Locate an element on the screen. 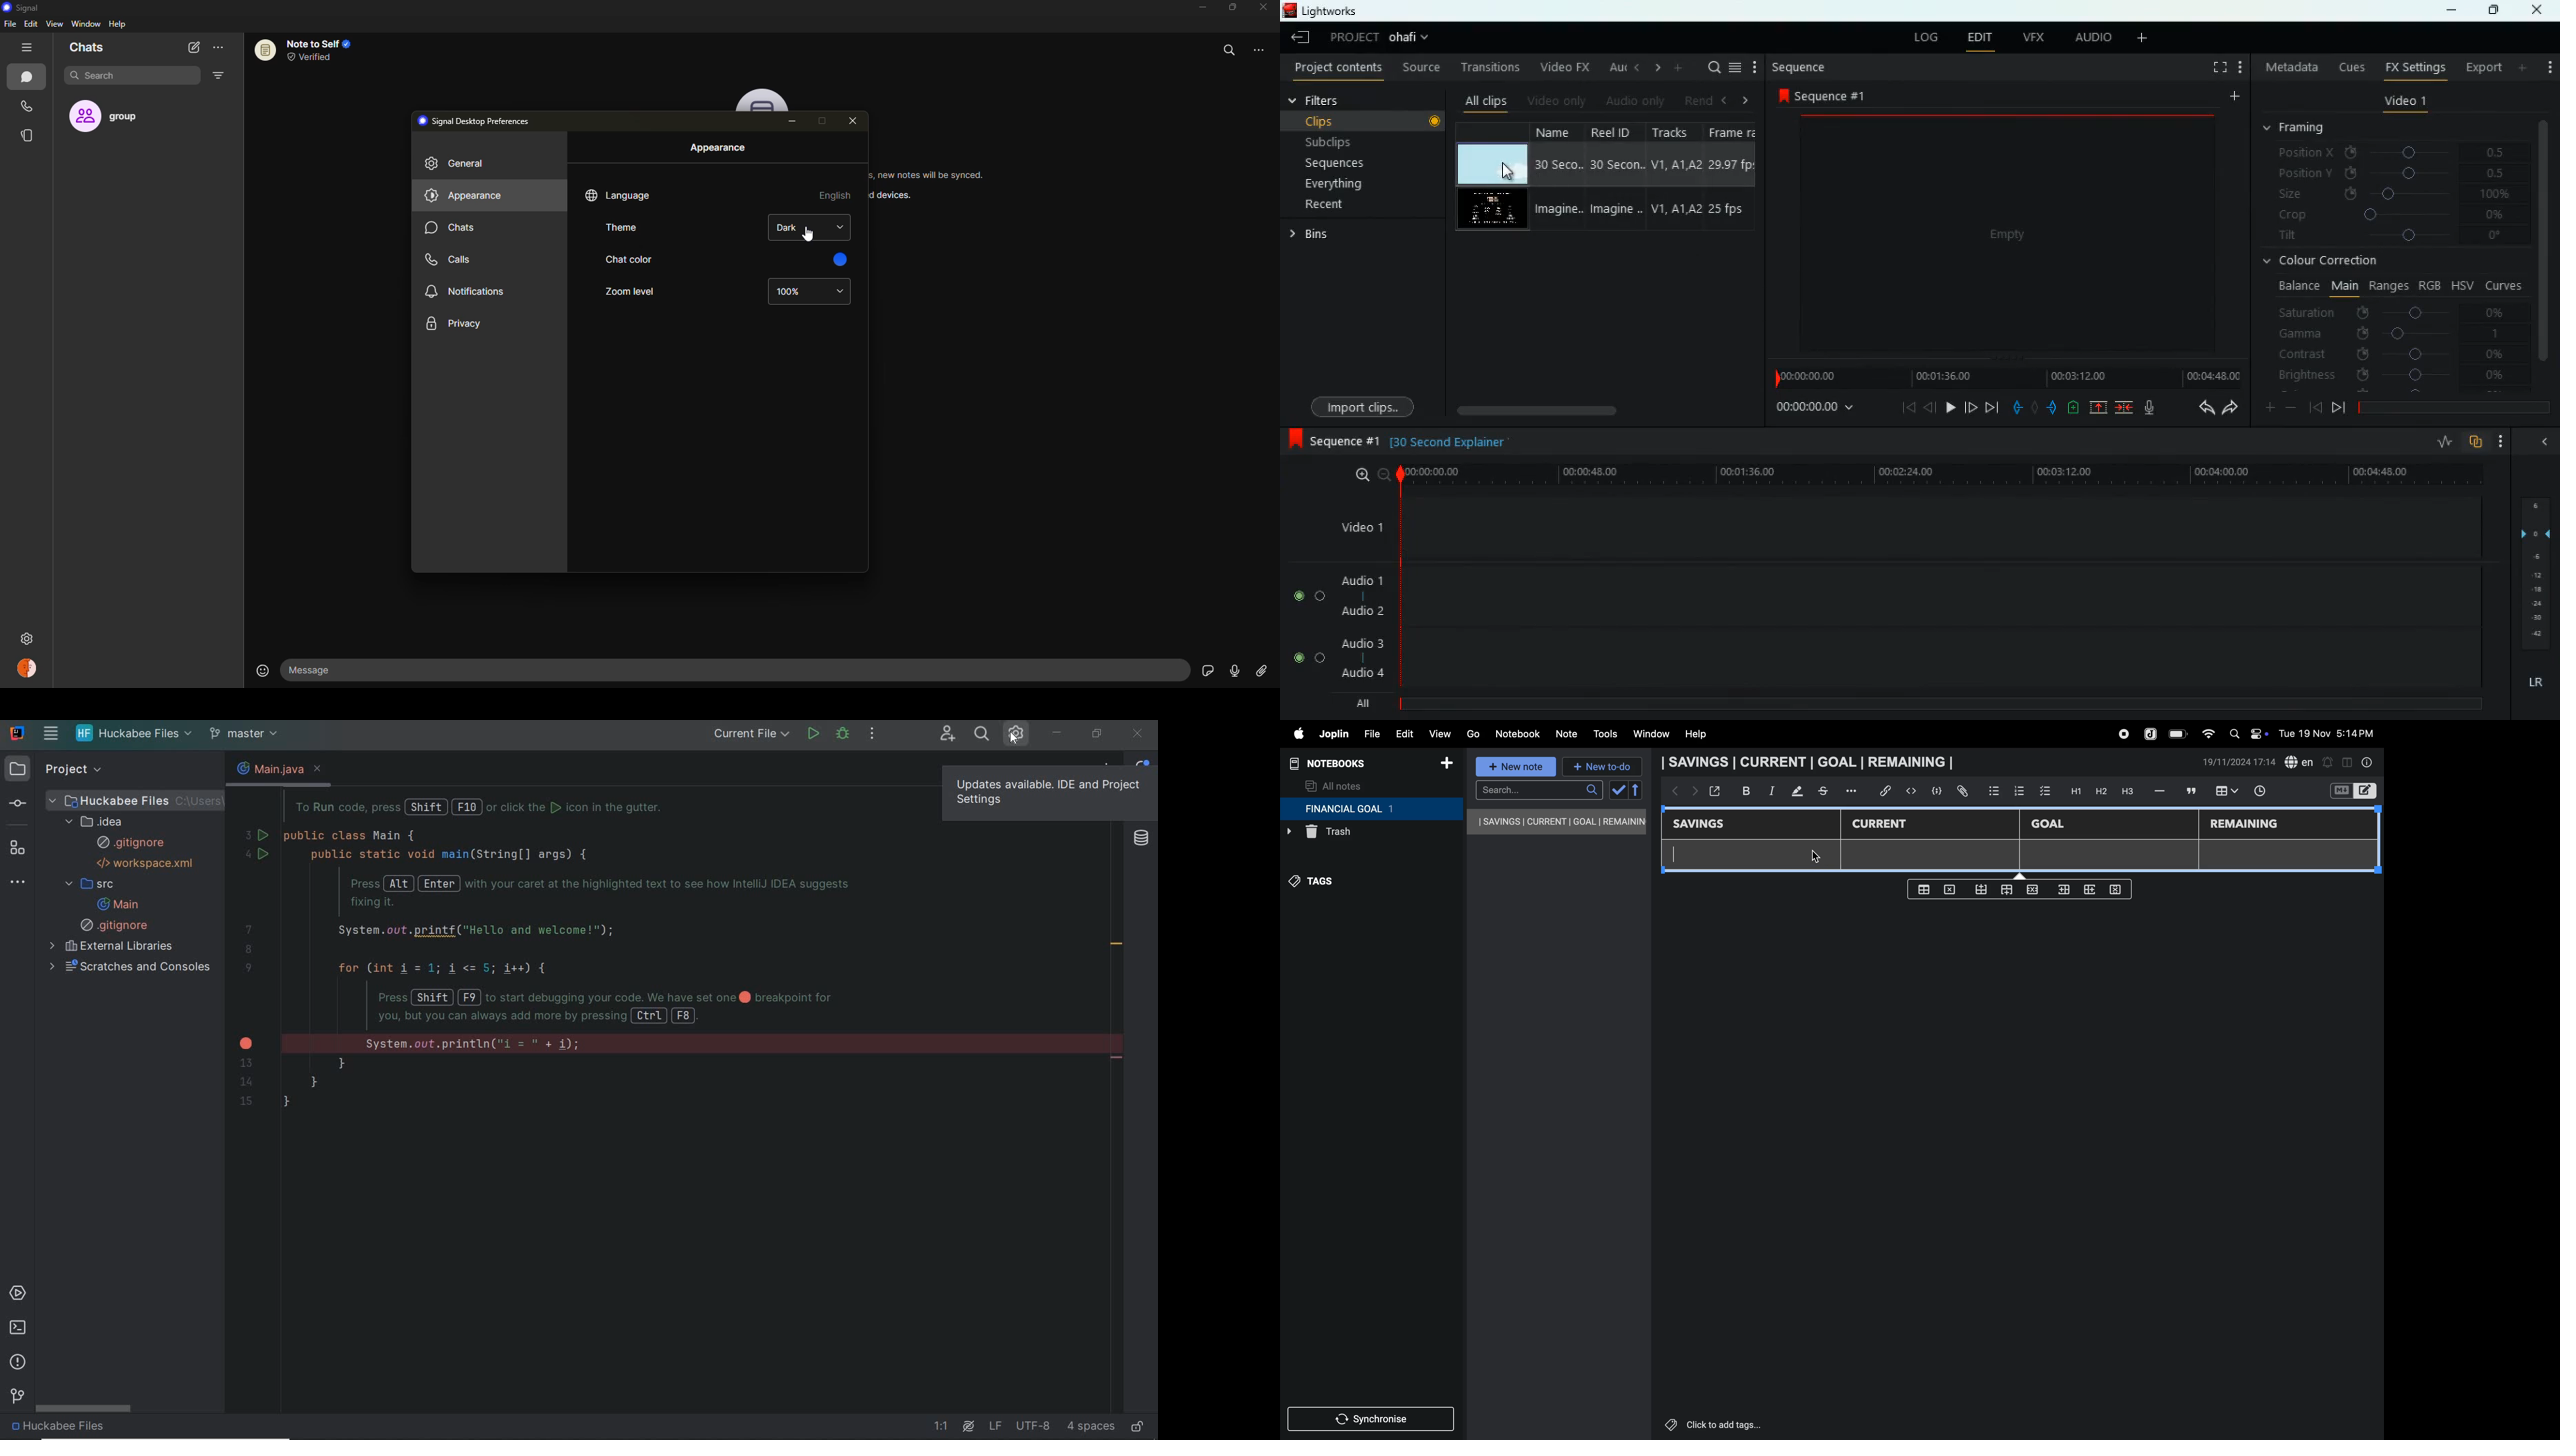 The height and width of the screenshot is (1456, 2576). check box is located at coordinates (2046, 792).